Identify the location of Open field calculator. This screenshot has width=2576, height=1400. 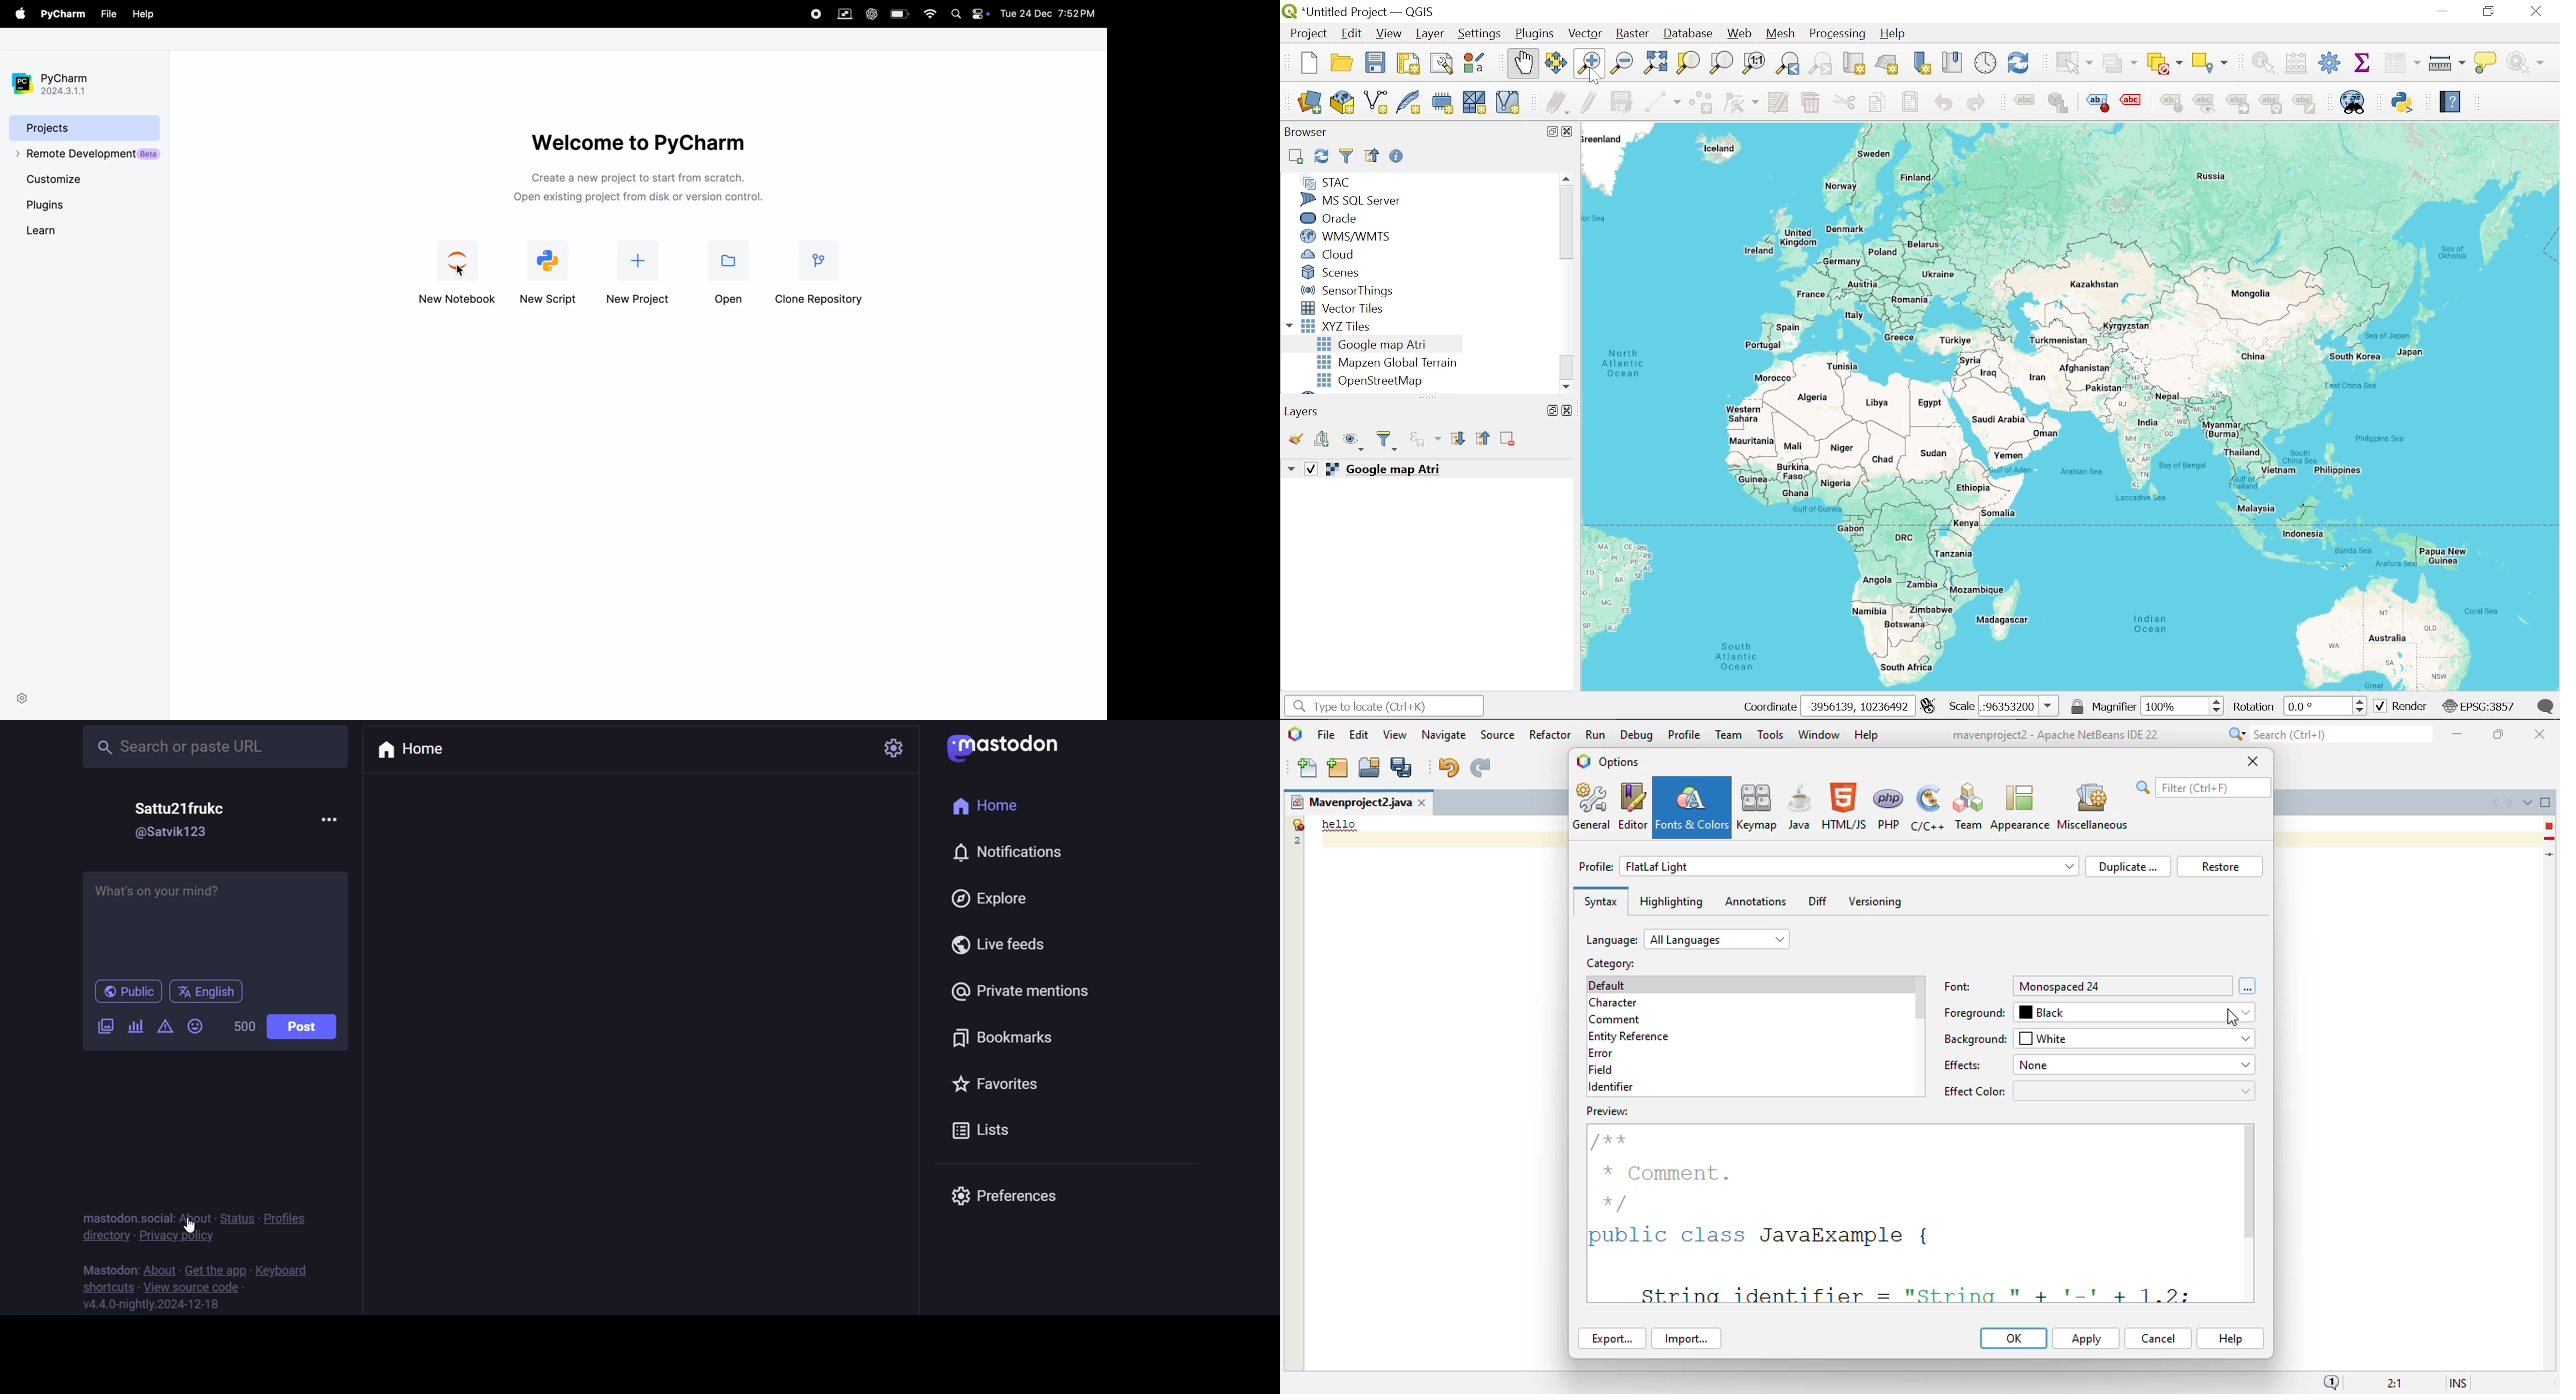
(2294, 63).